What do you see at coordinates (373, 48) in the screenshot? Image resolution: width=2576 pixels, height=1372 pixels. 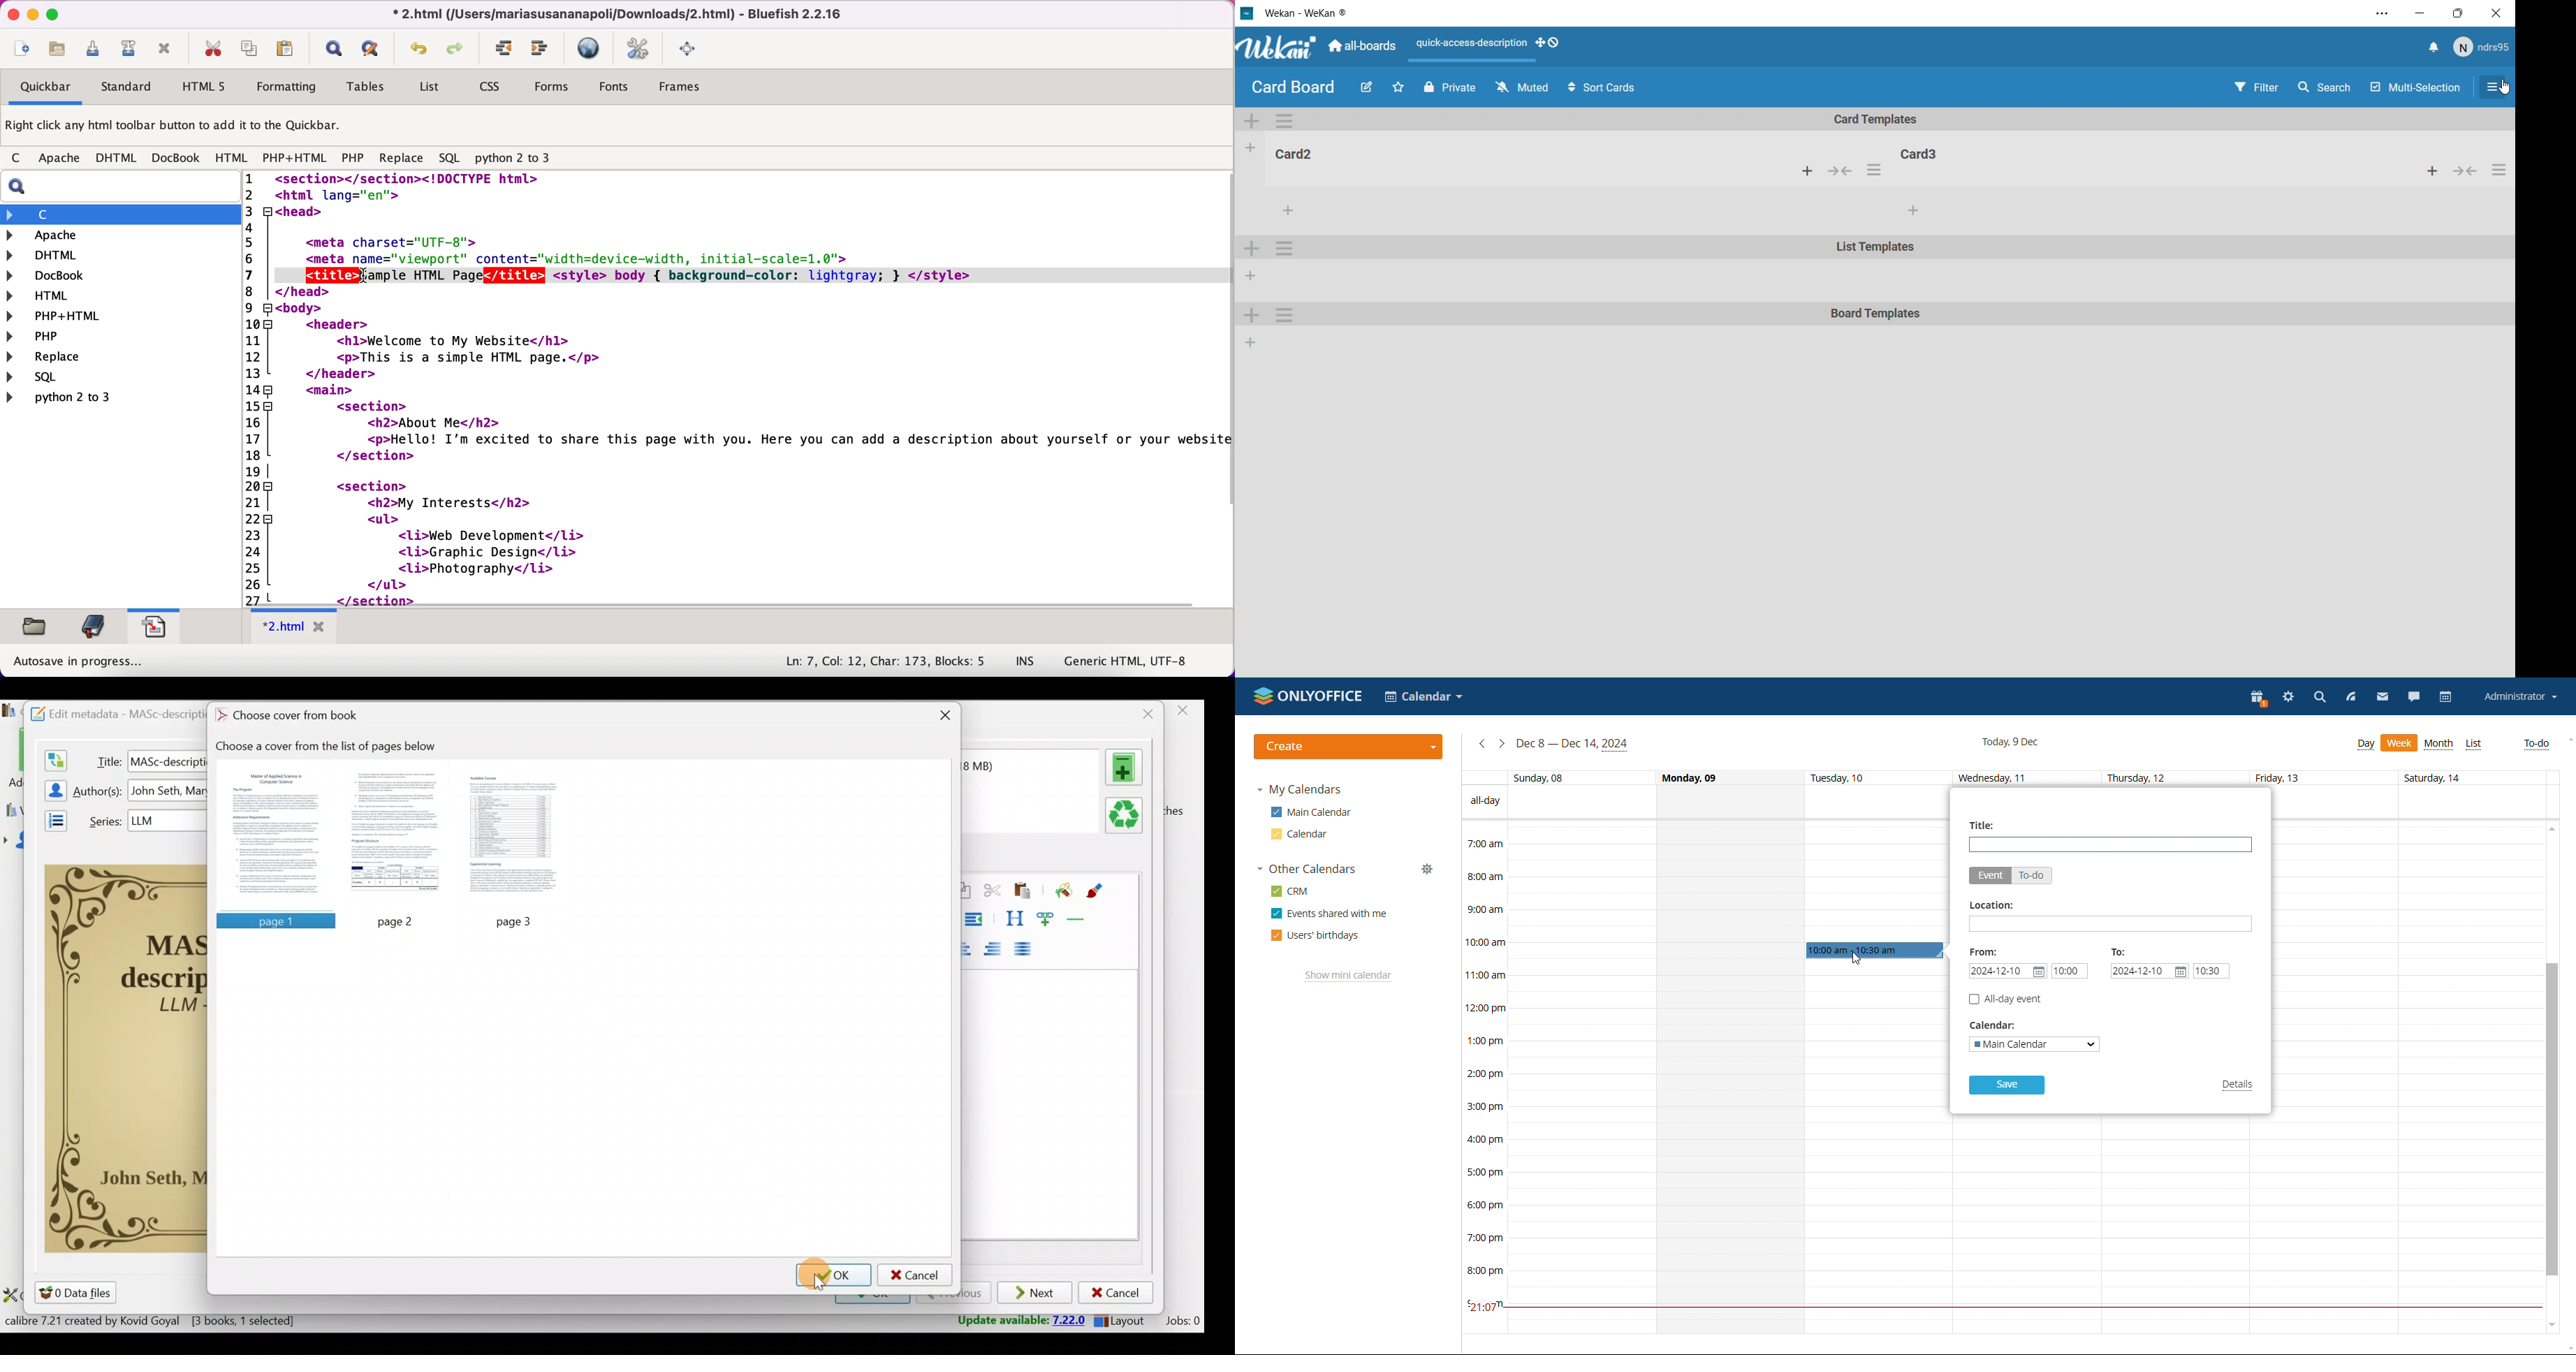 I see `advanced find and replace` at bounding box center [373, 48].